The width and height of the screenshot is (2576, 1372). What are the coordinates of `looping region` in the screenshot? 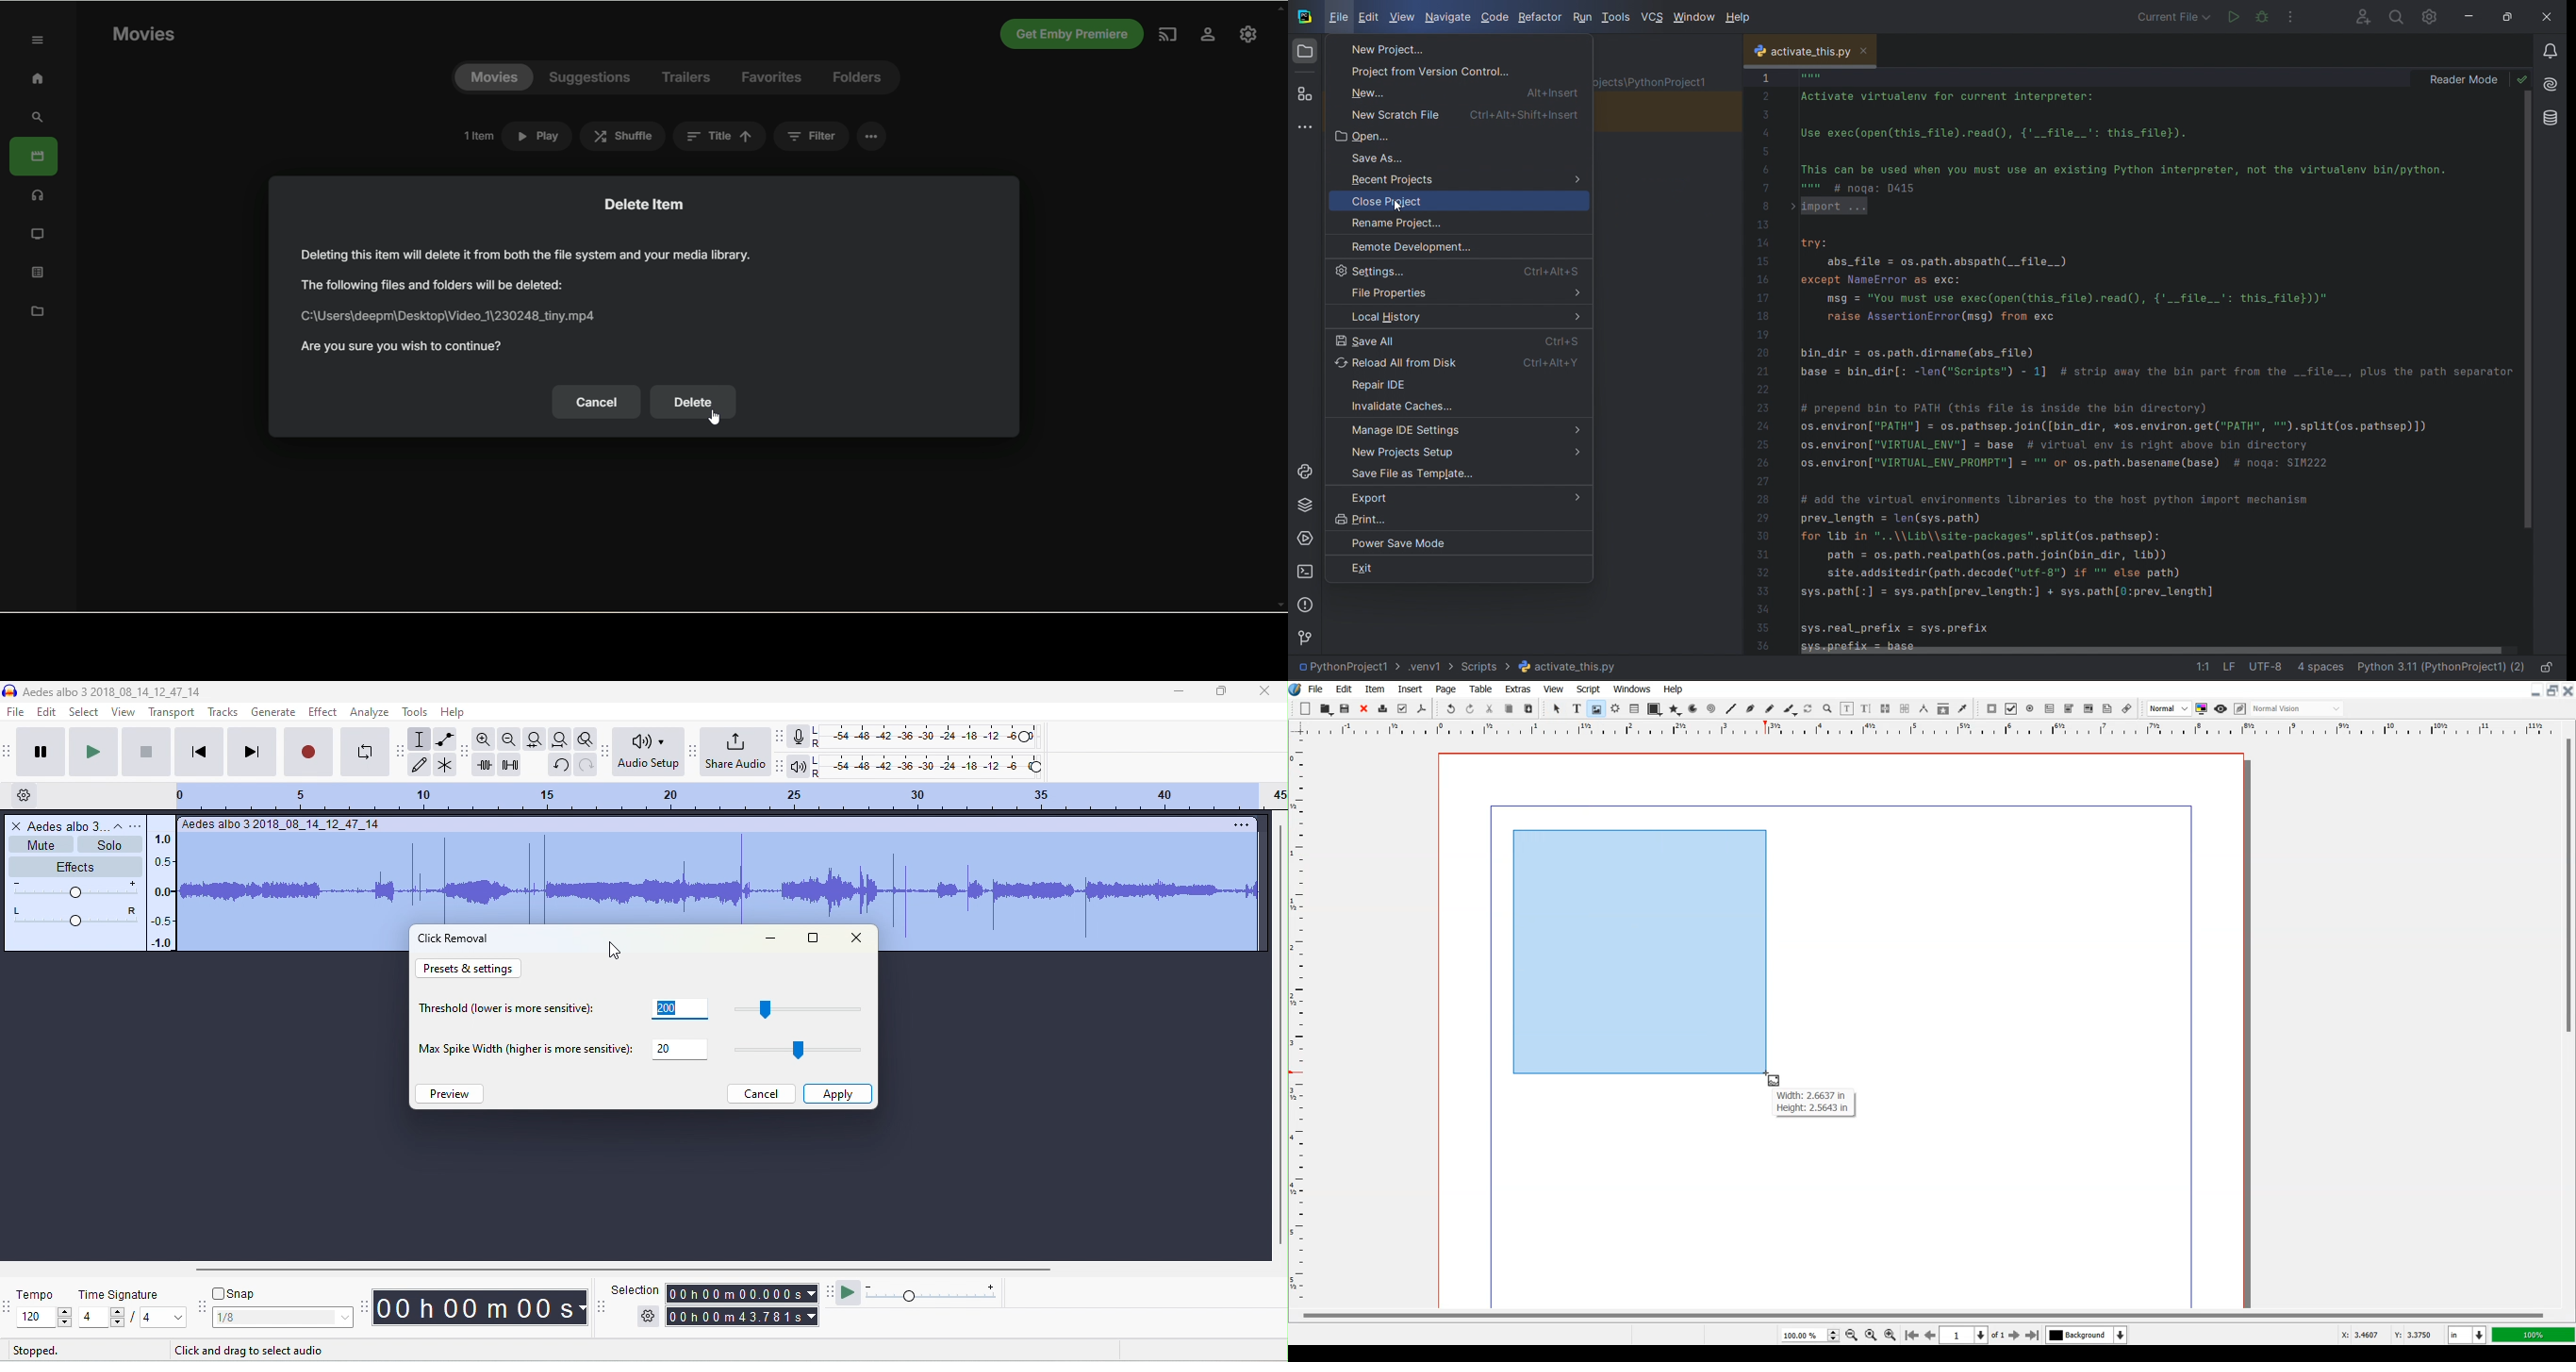 It's located at (731, 799).